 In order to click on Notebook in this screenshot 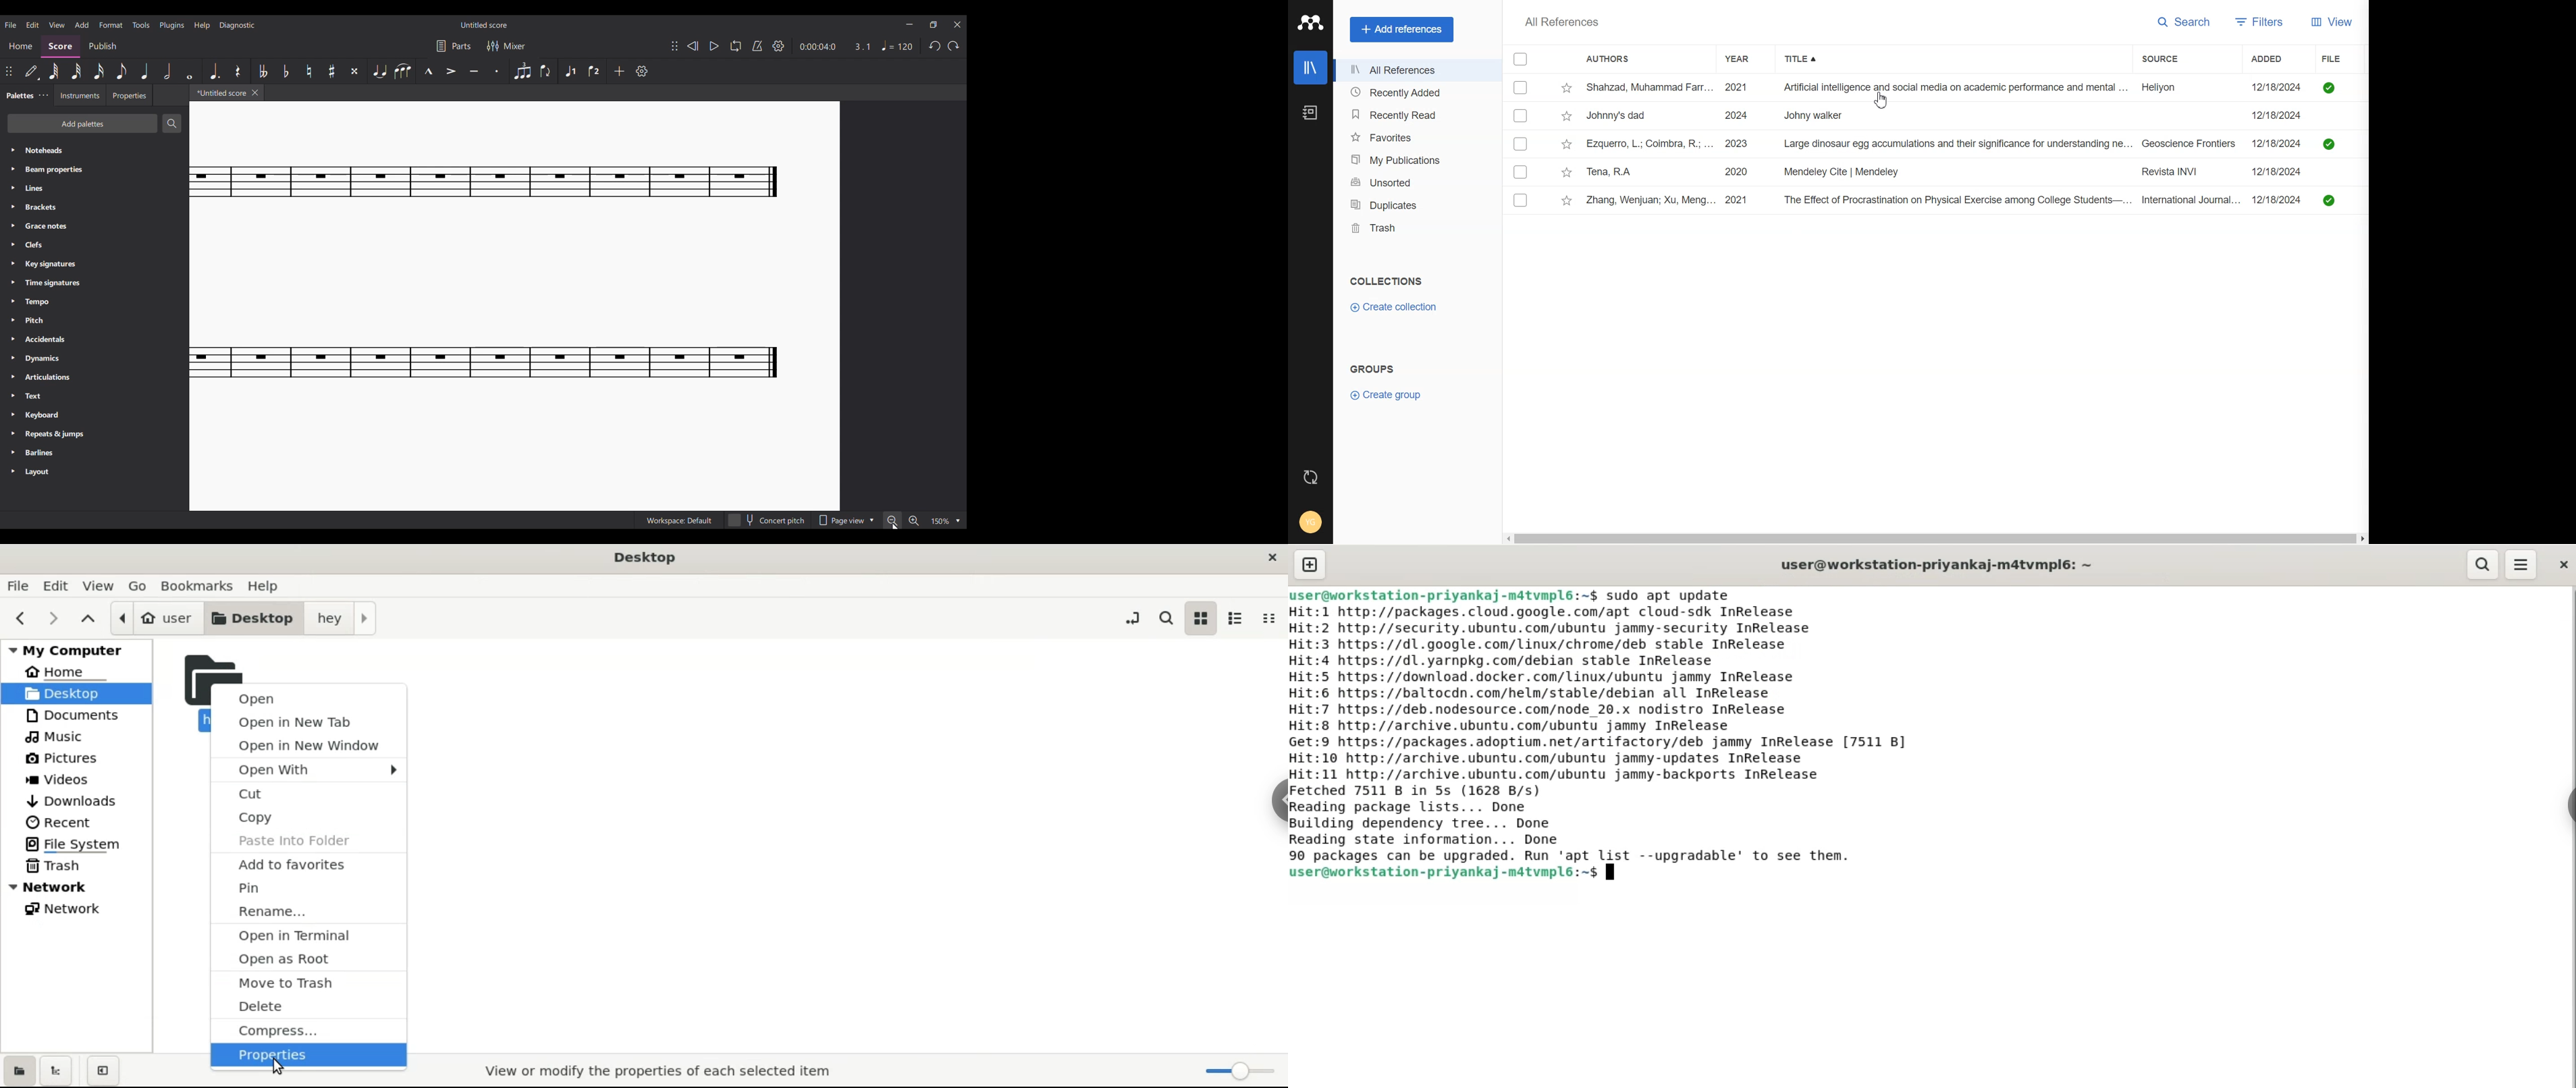, I will do `click(1311, 113)`.